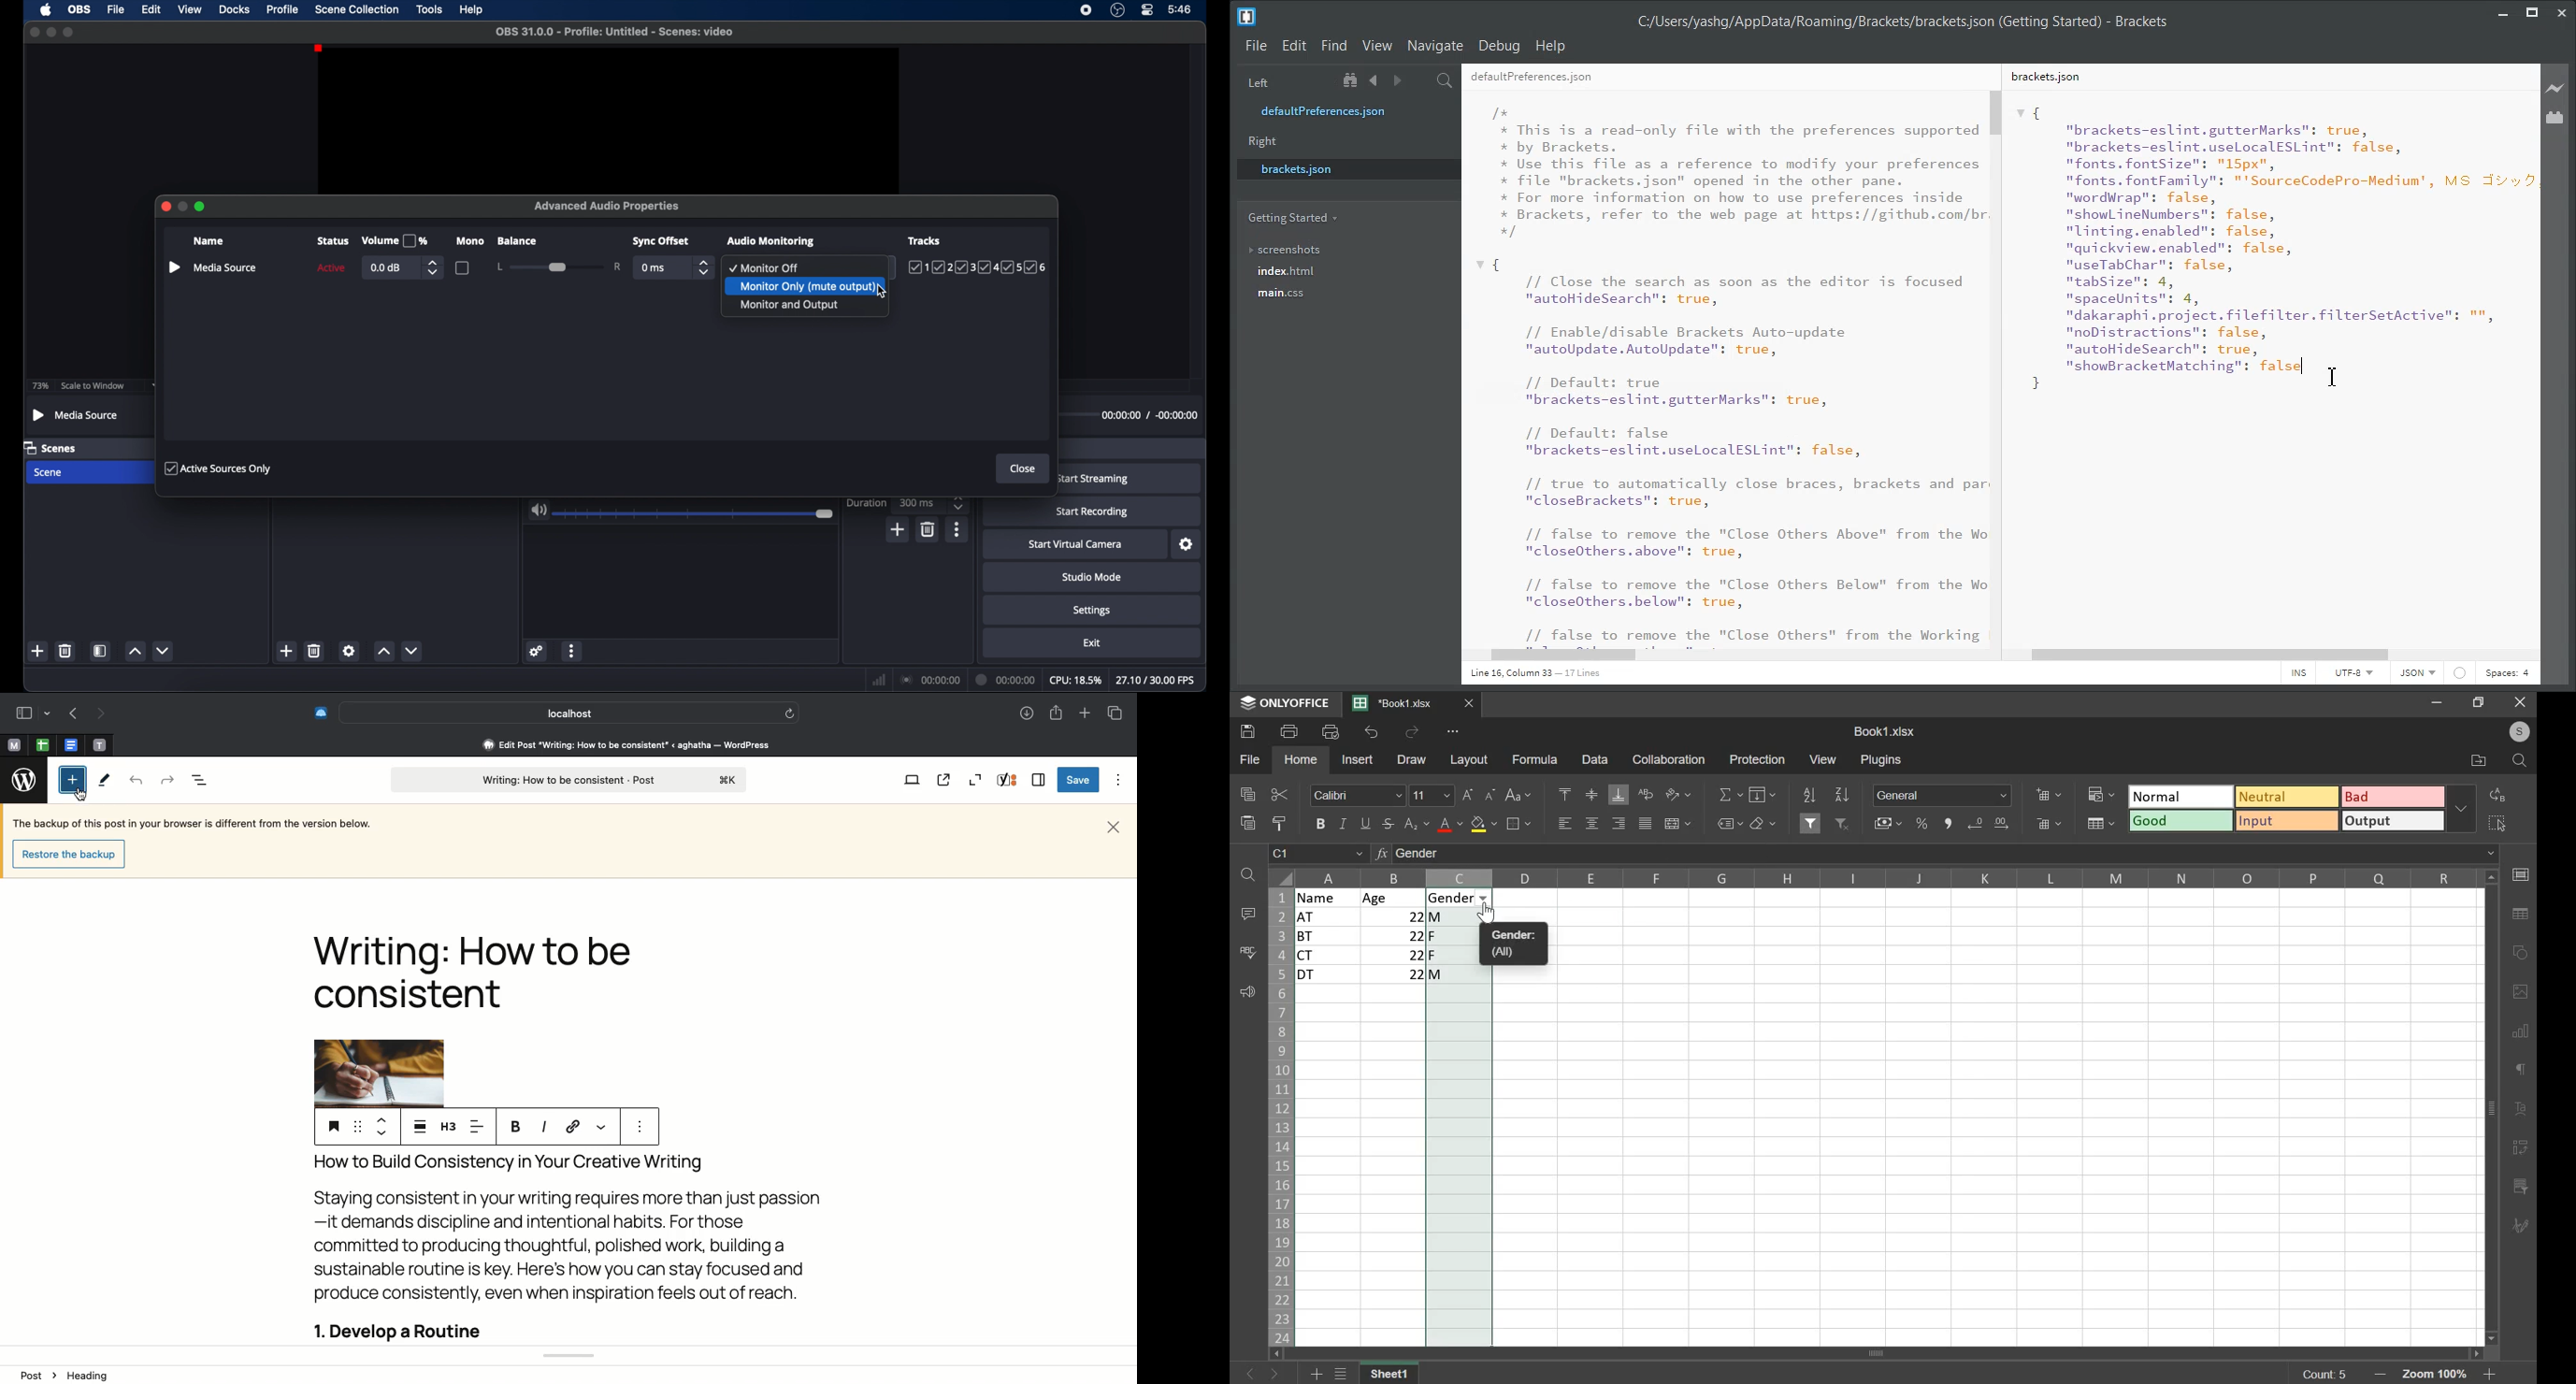 The height and width of the screenshot is (1400, 2576). What do you see at coordinates (559, 267) in the screenshot?
I see `slider` at bounding box center [559, 267].